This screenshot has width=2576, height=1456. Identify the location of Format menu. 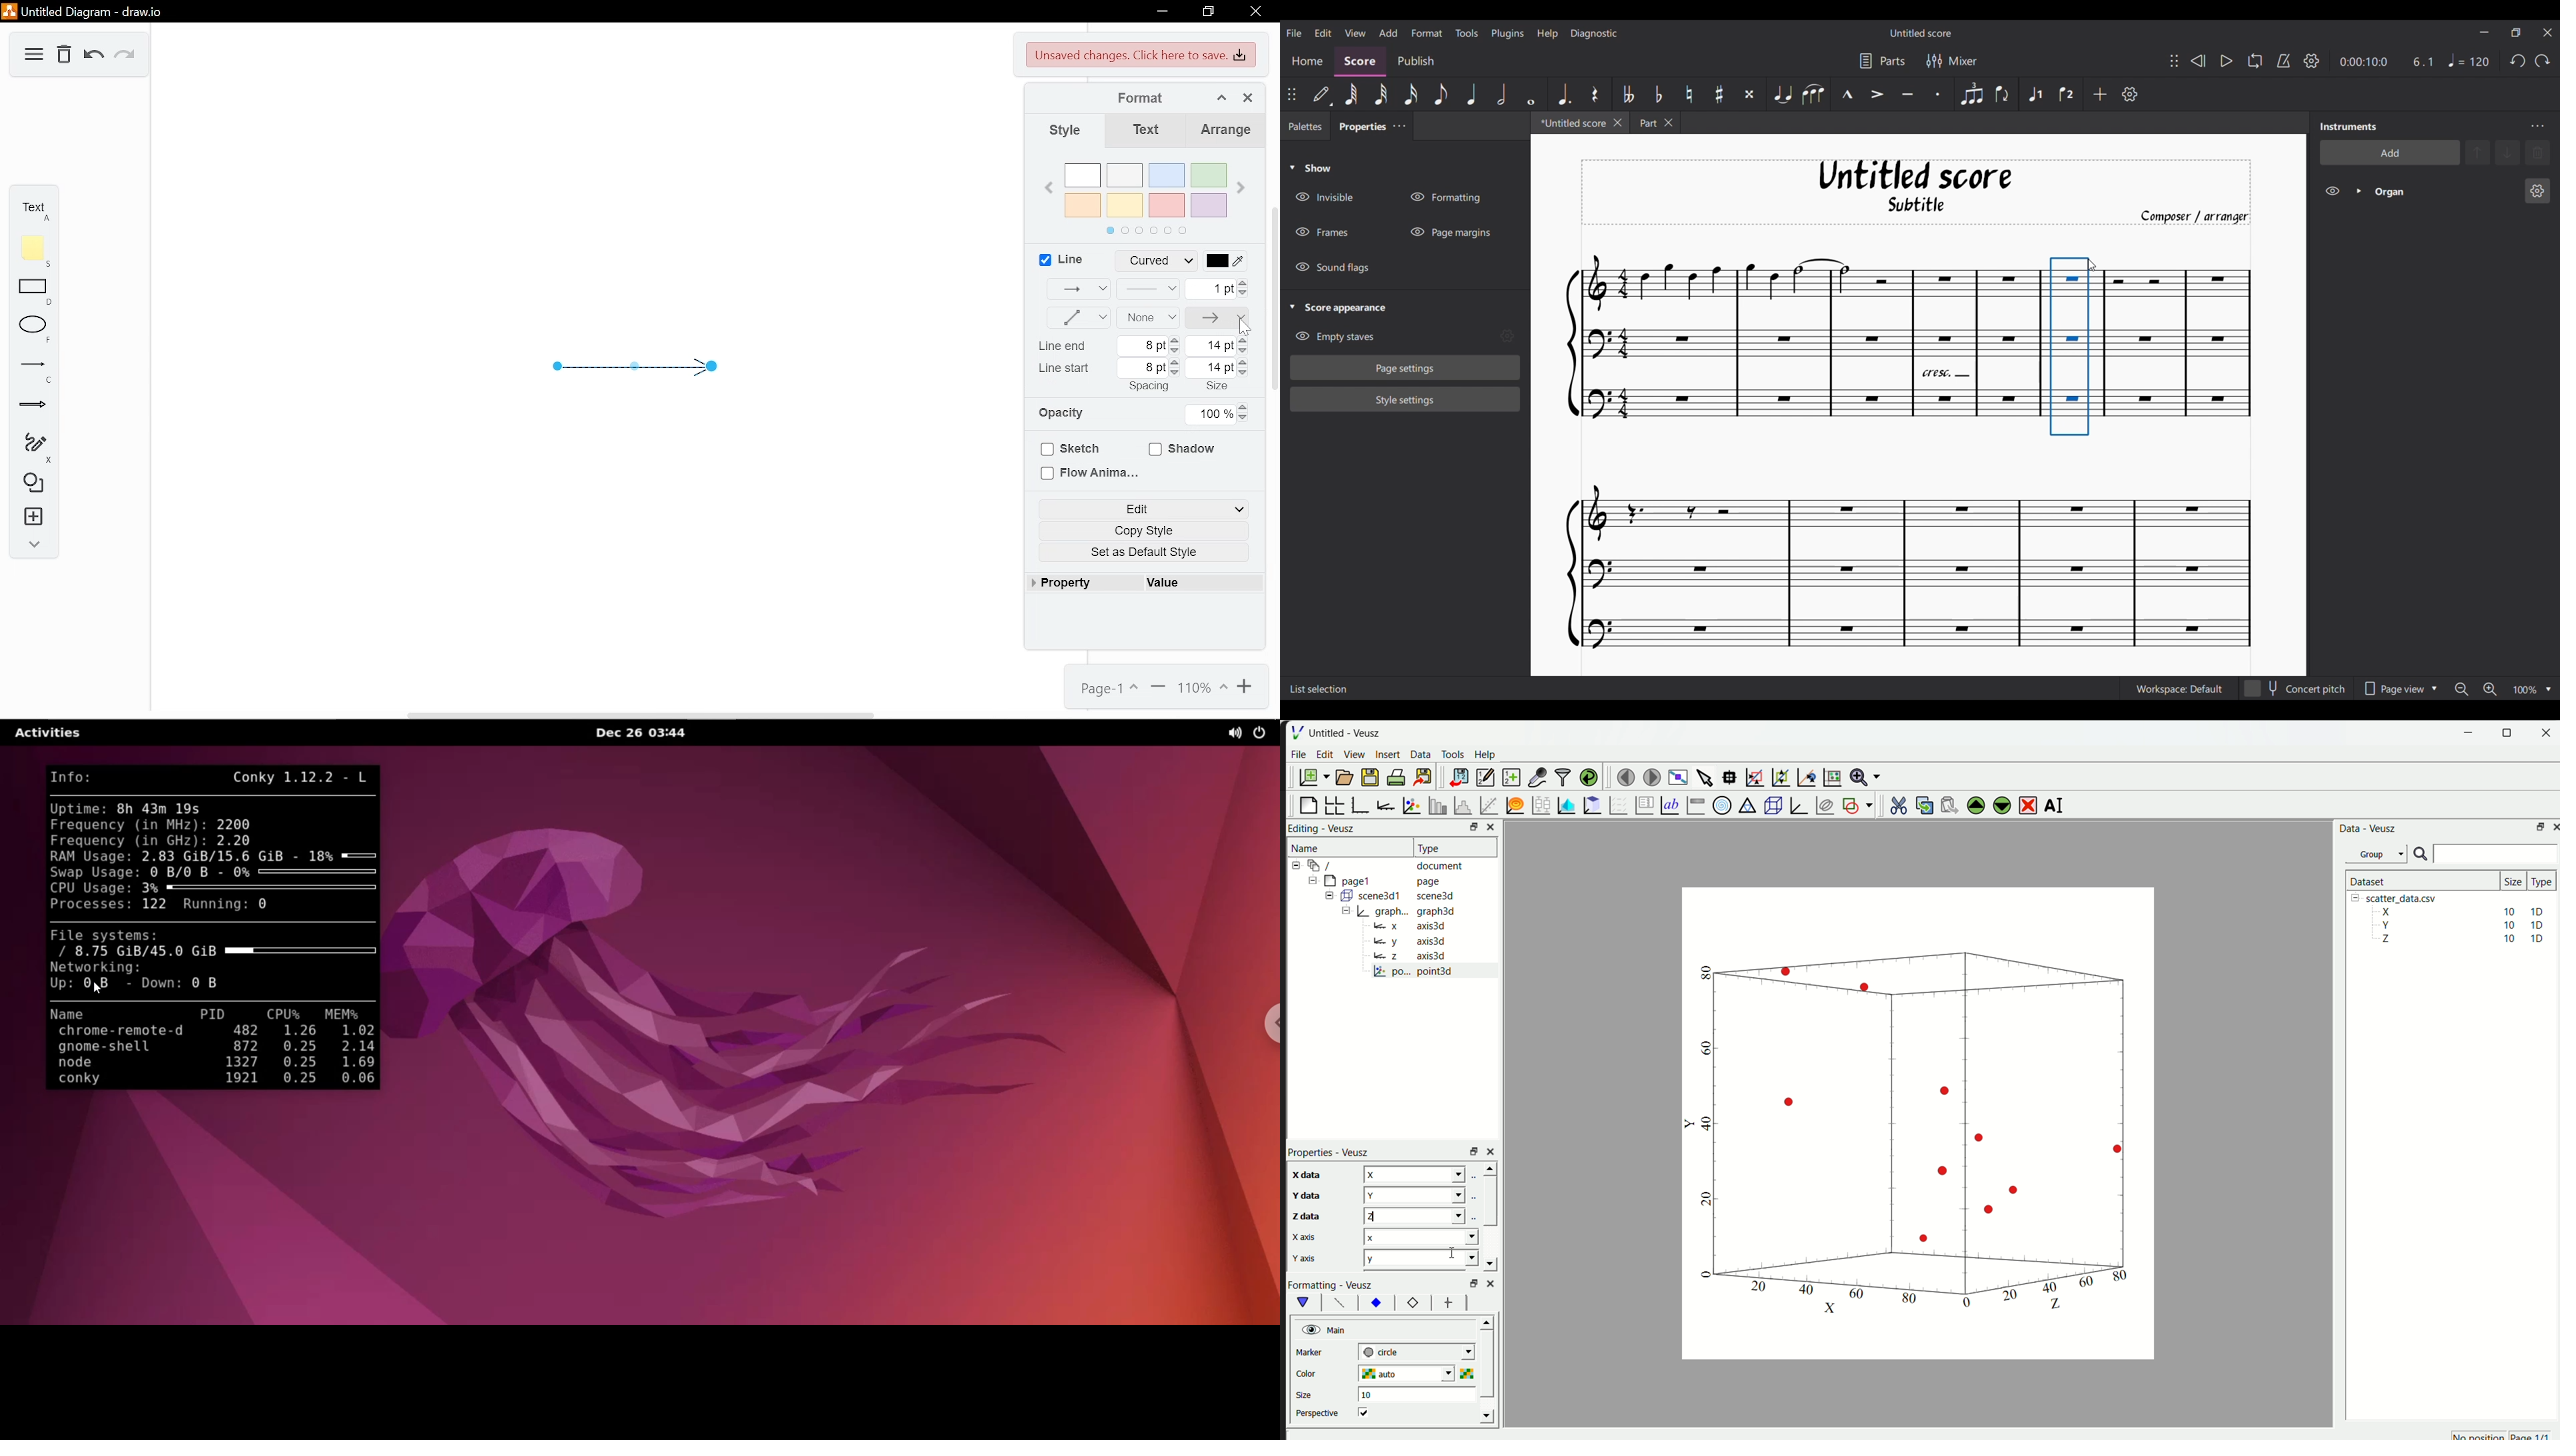
(1426, 33).